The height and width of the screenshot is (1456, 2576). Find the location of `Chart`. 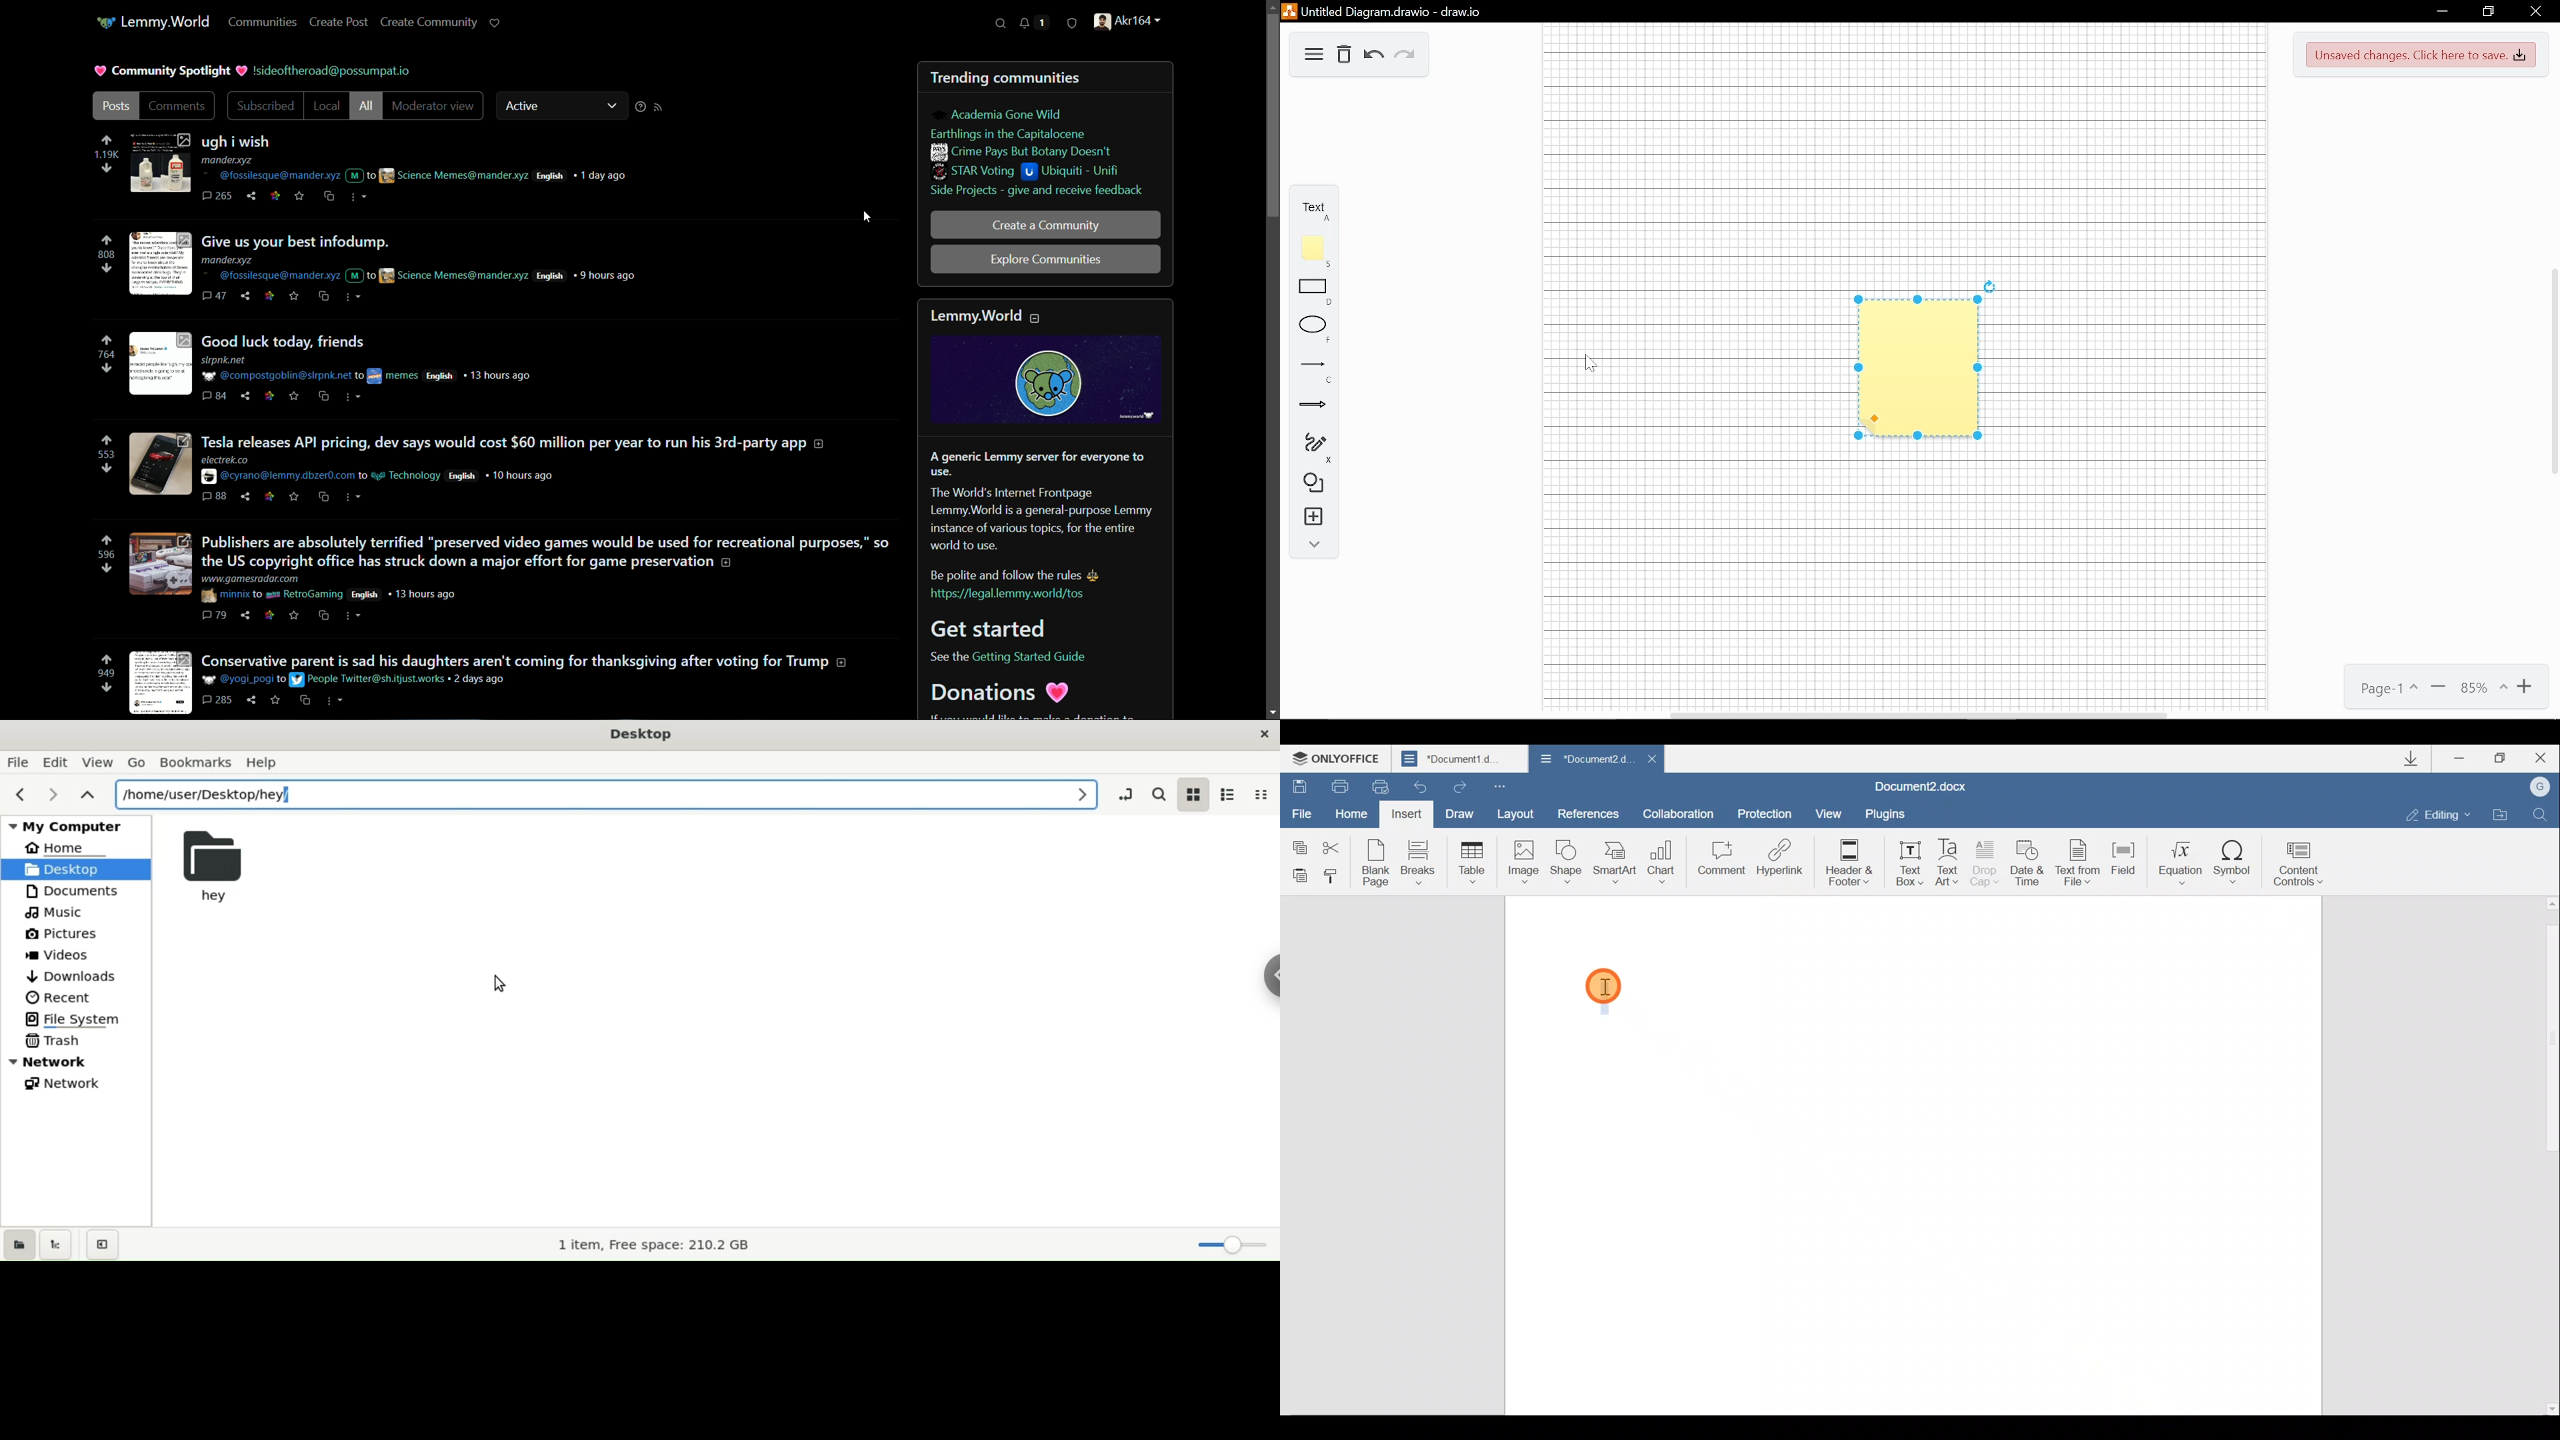

Chart is located at coordinates (1664, 857).